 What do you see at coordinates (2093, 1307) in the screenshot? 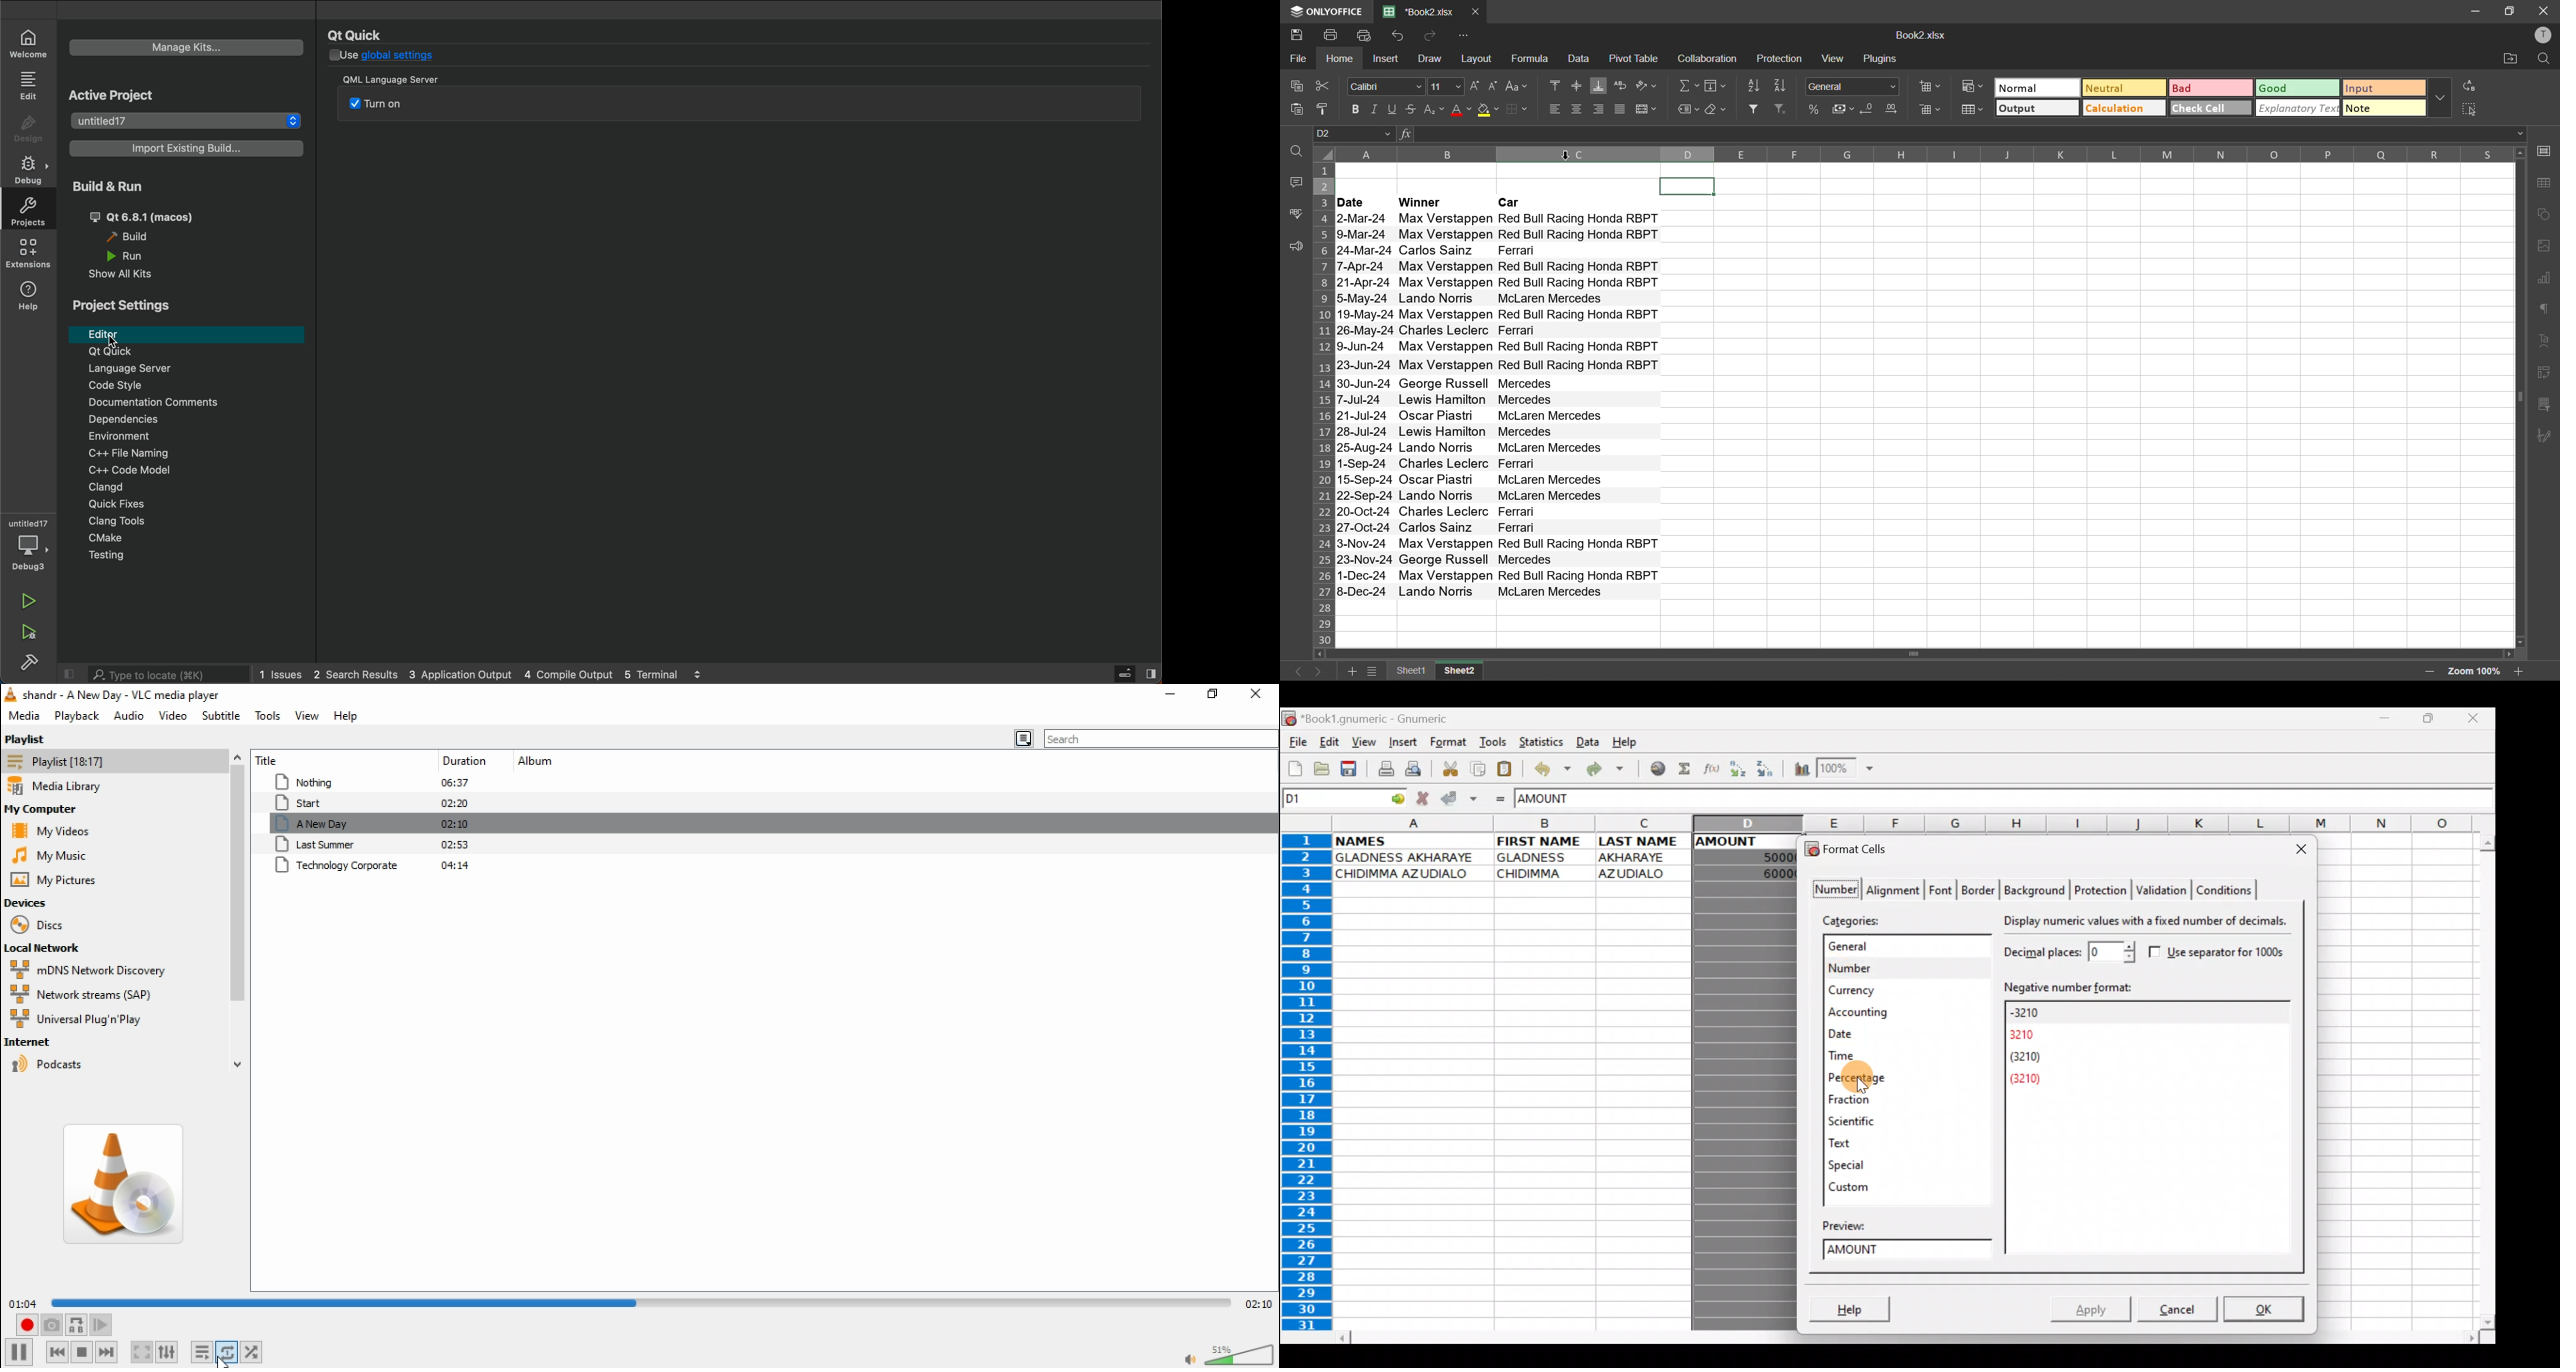
I see `Apply` at bounding box center [2093, 1307].